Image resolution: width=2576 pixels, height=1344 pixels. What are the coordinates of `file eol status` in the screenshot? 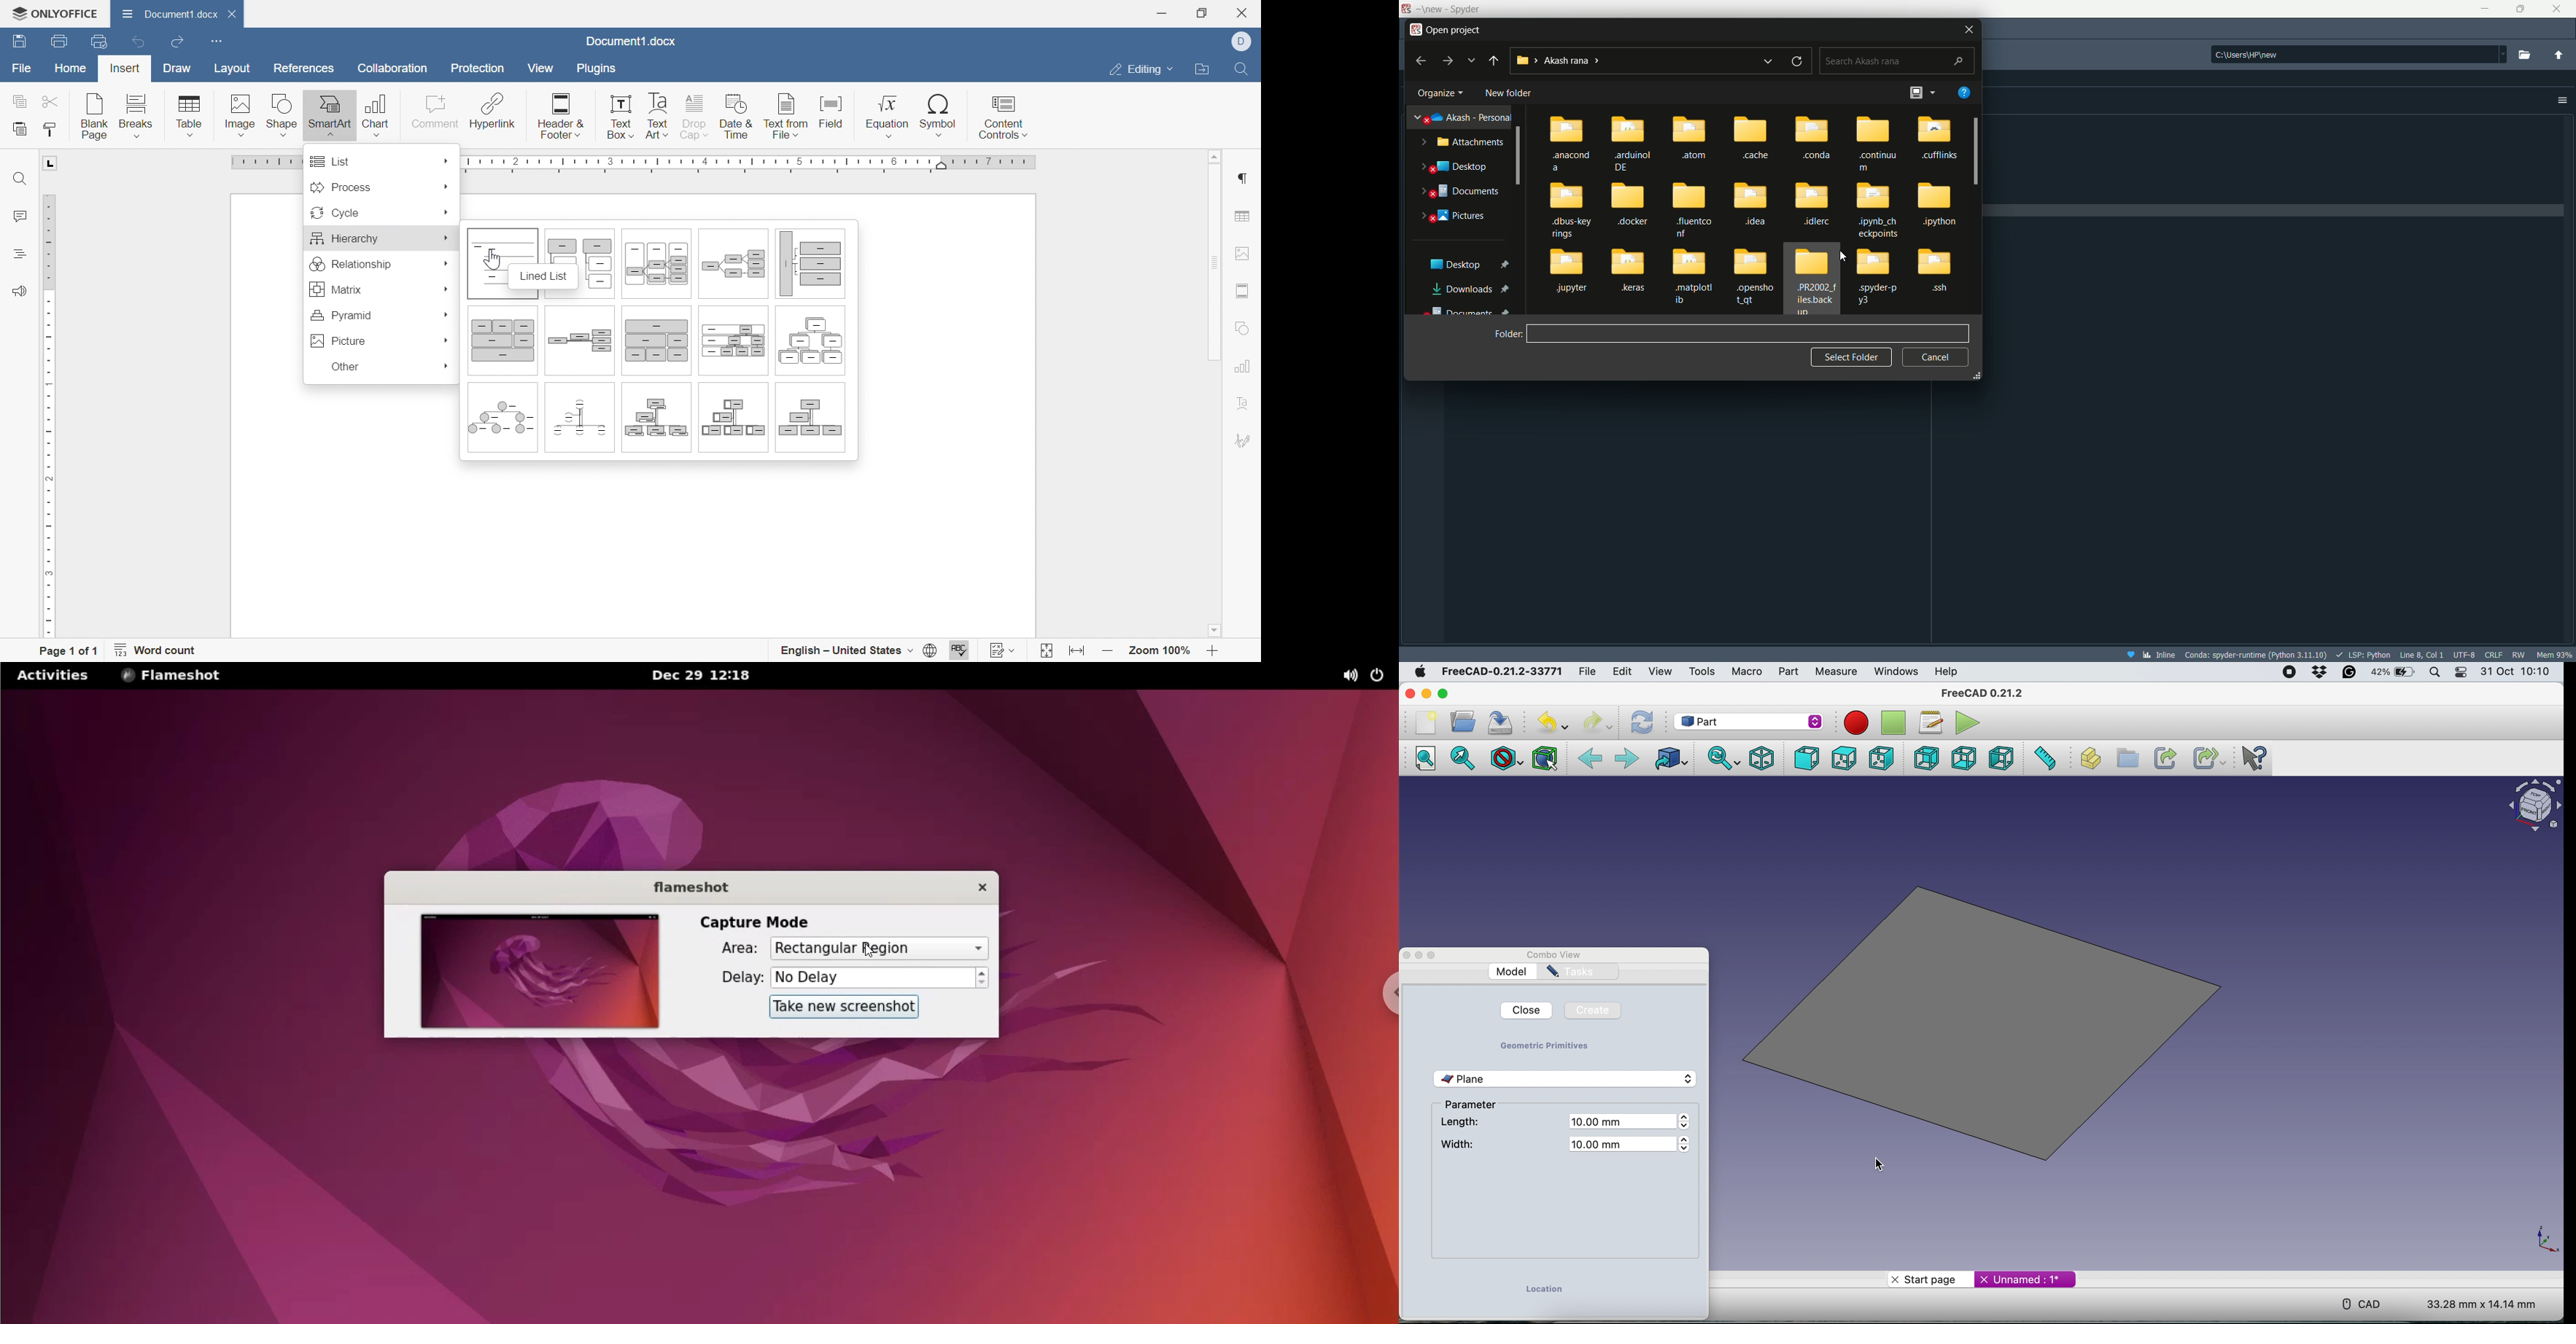 It's located at (2493, 653).